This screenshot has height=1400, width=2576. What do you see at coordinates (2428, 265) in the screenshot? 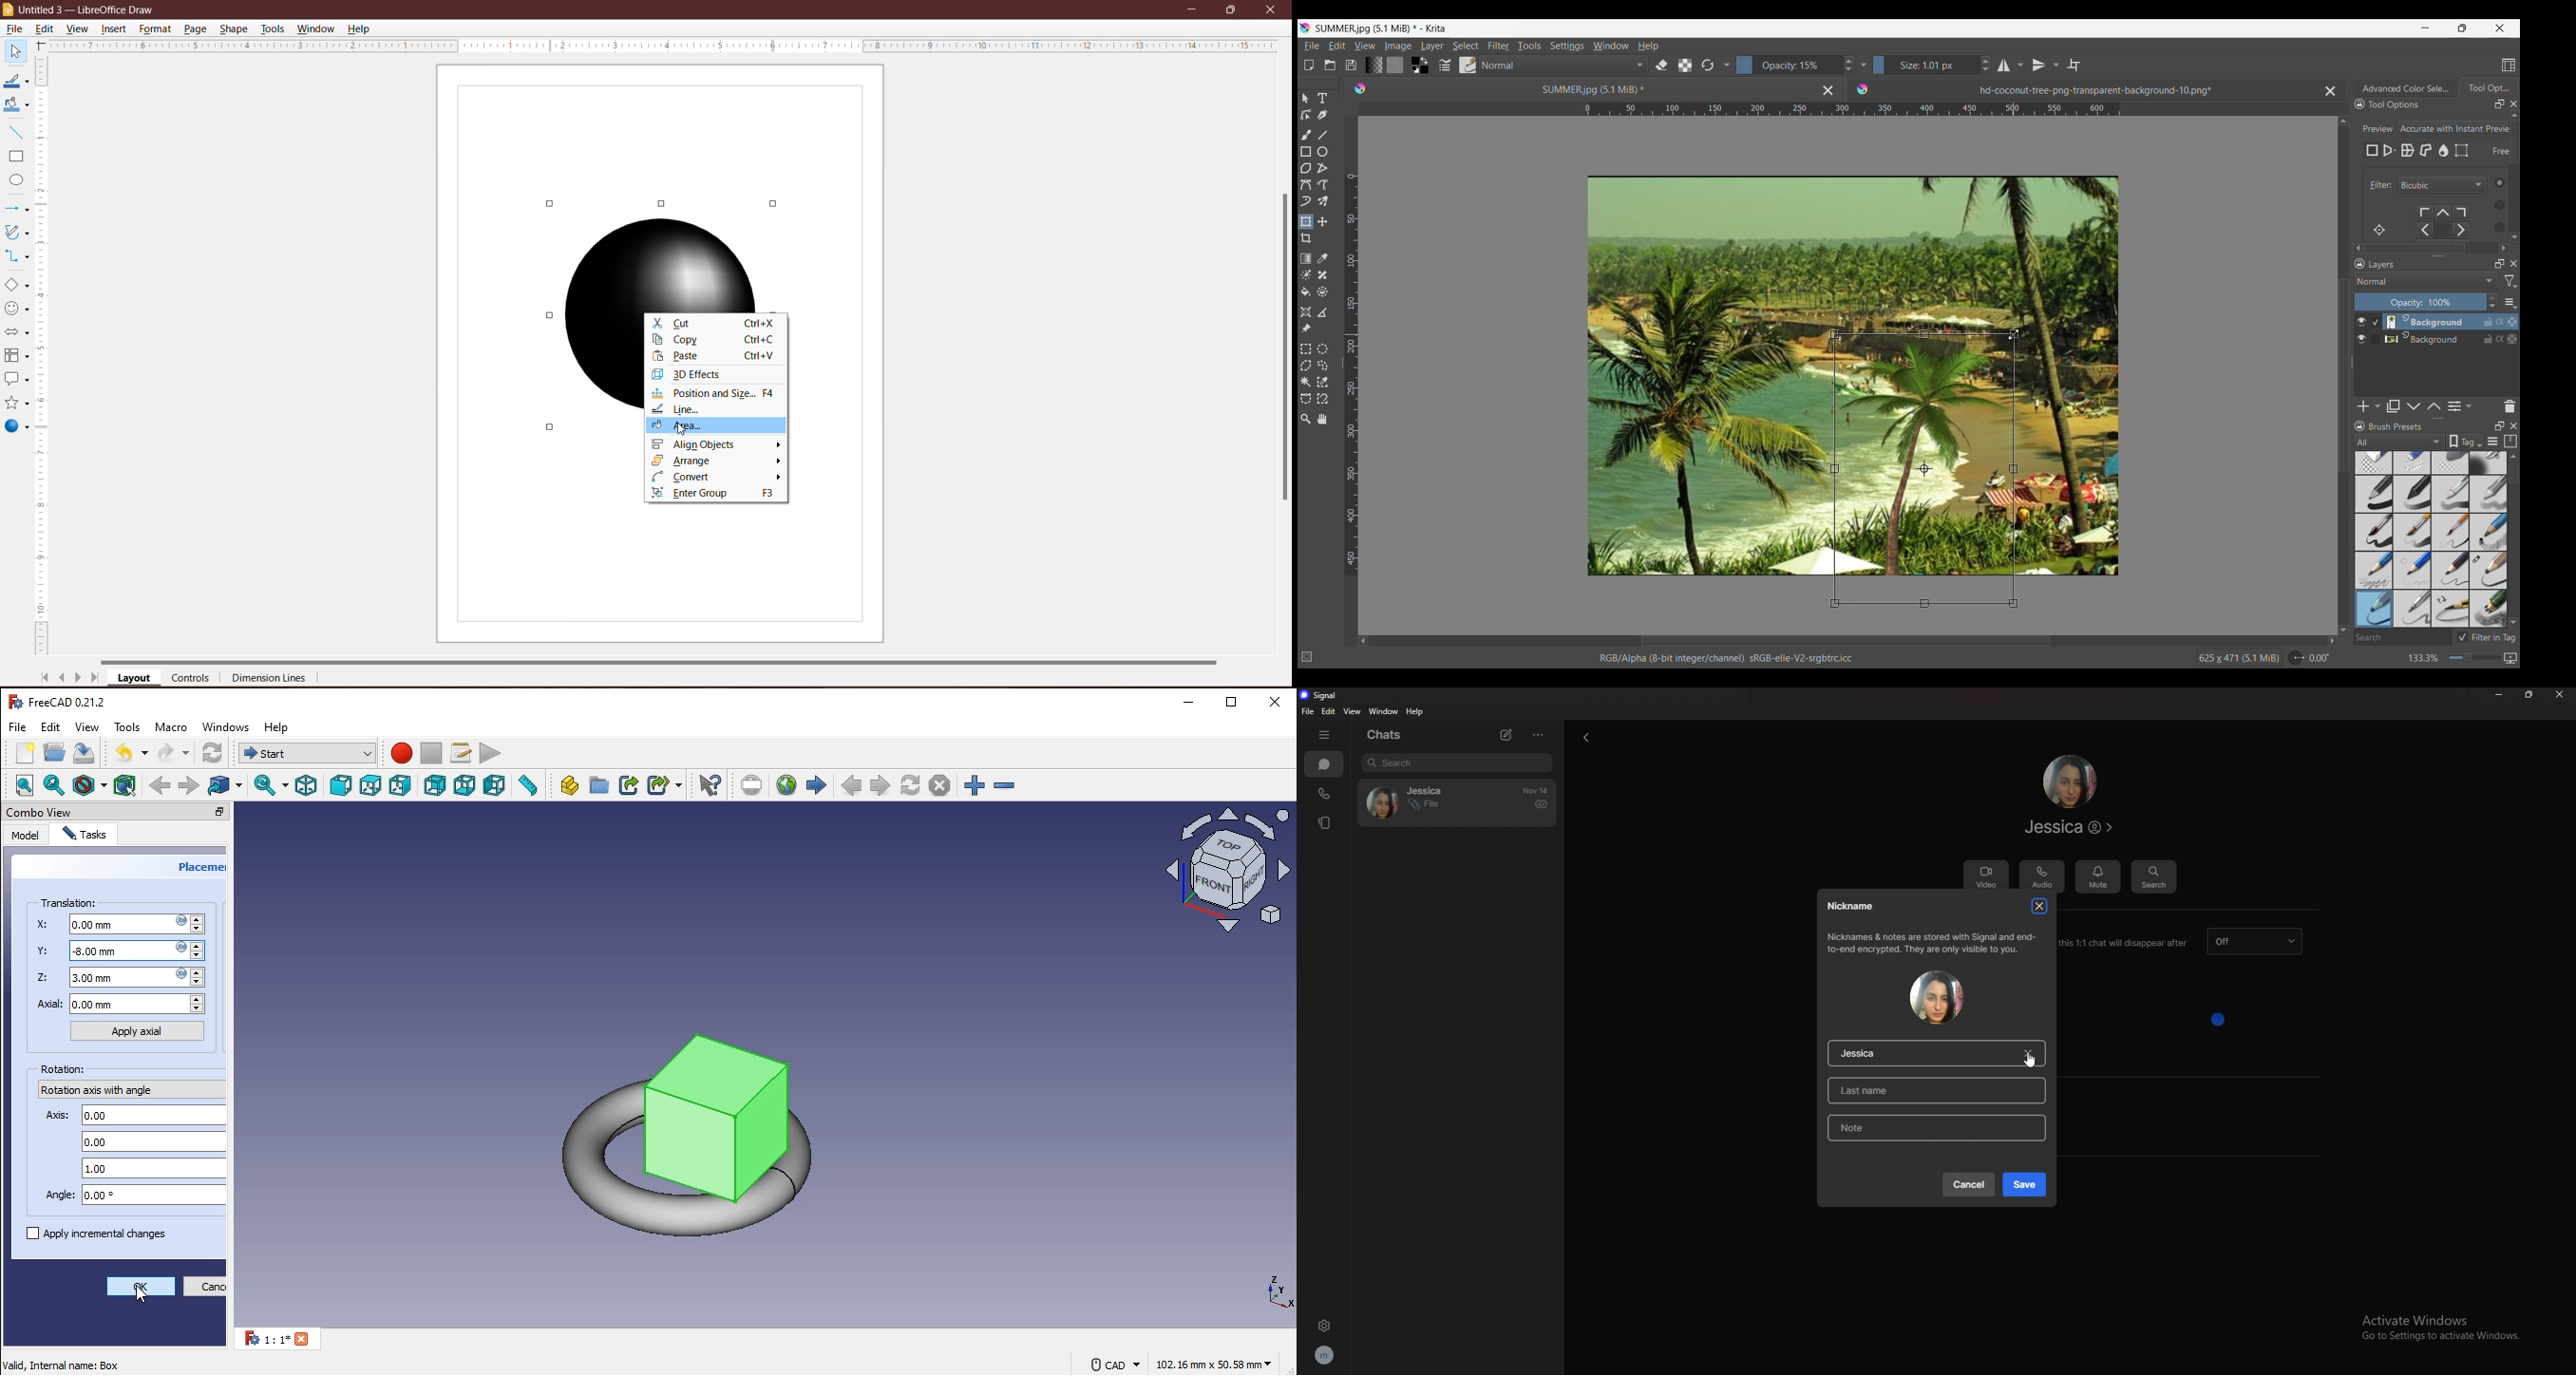
I see `Layers` at bounding box center [2428, 265].